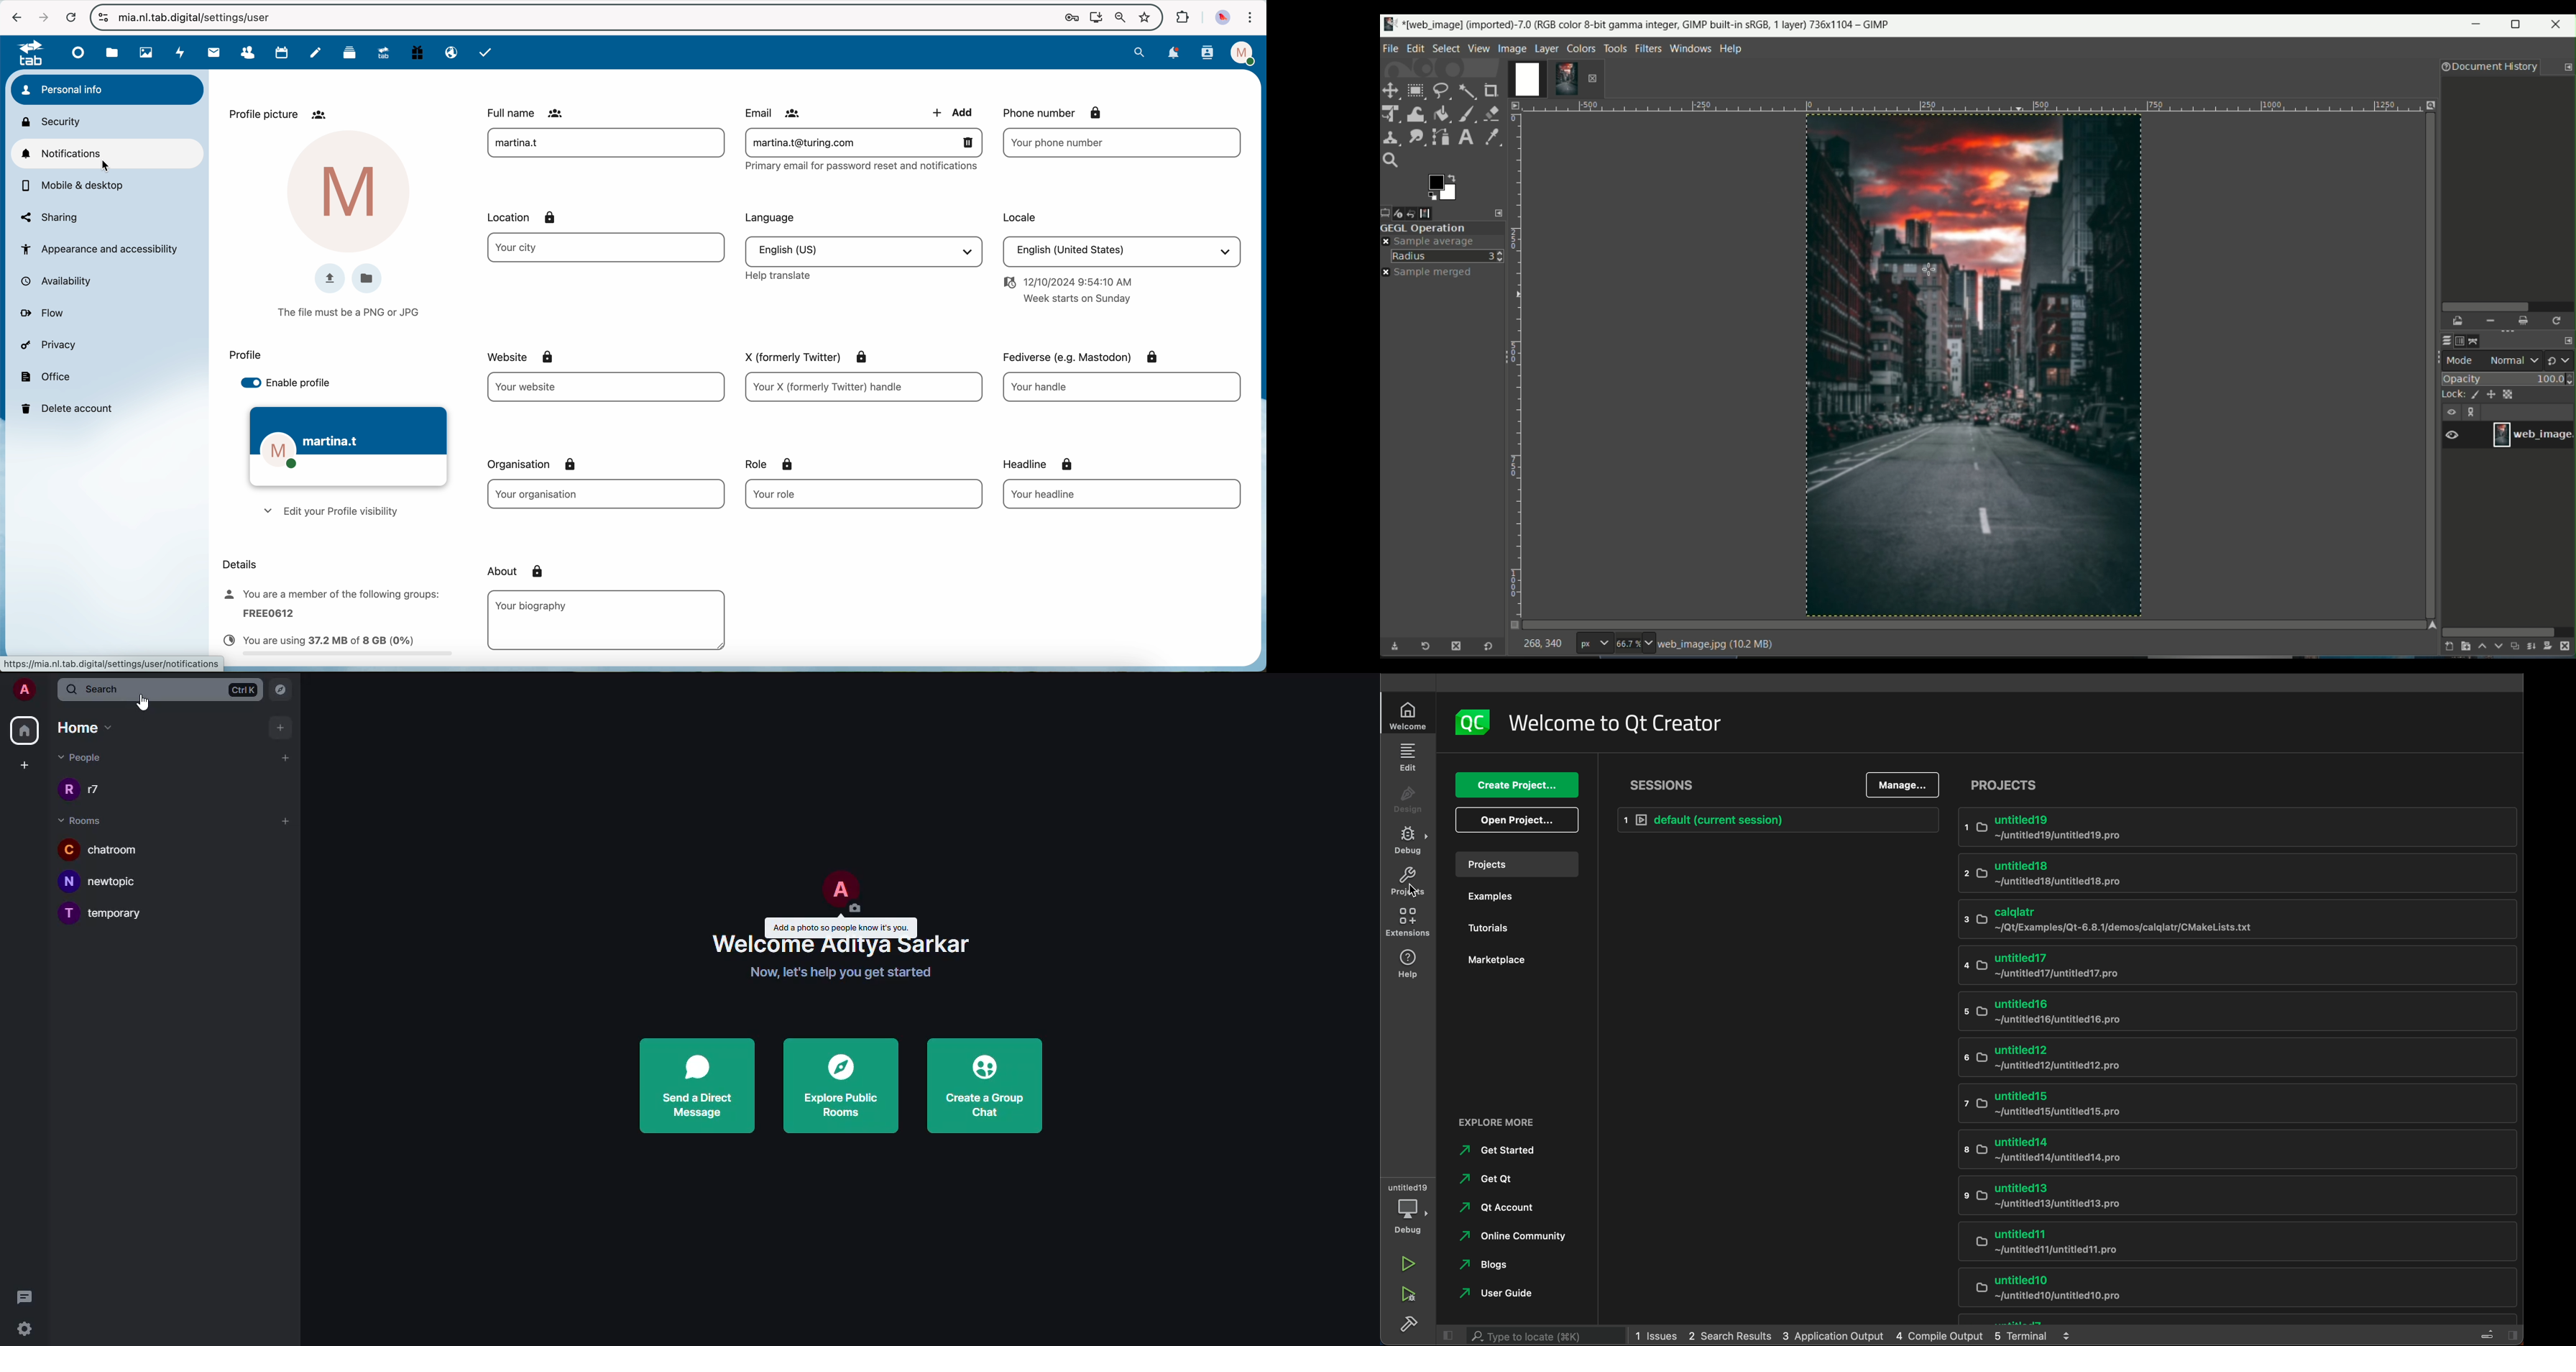 The width and height of the screenshot is (2576, 1372). I want to click on cursor, so click(1929, 271).